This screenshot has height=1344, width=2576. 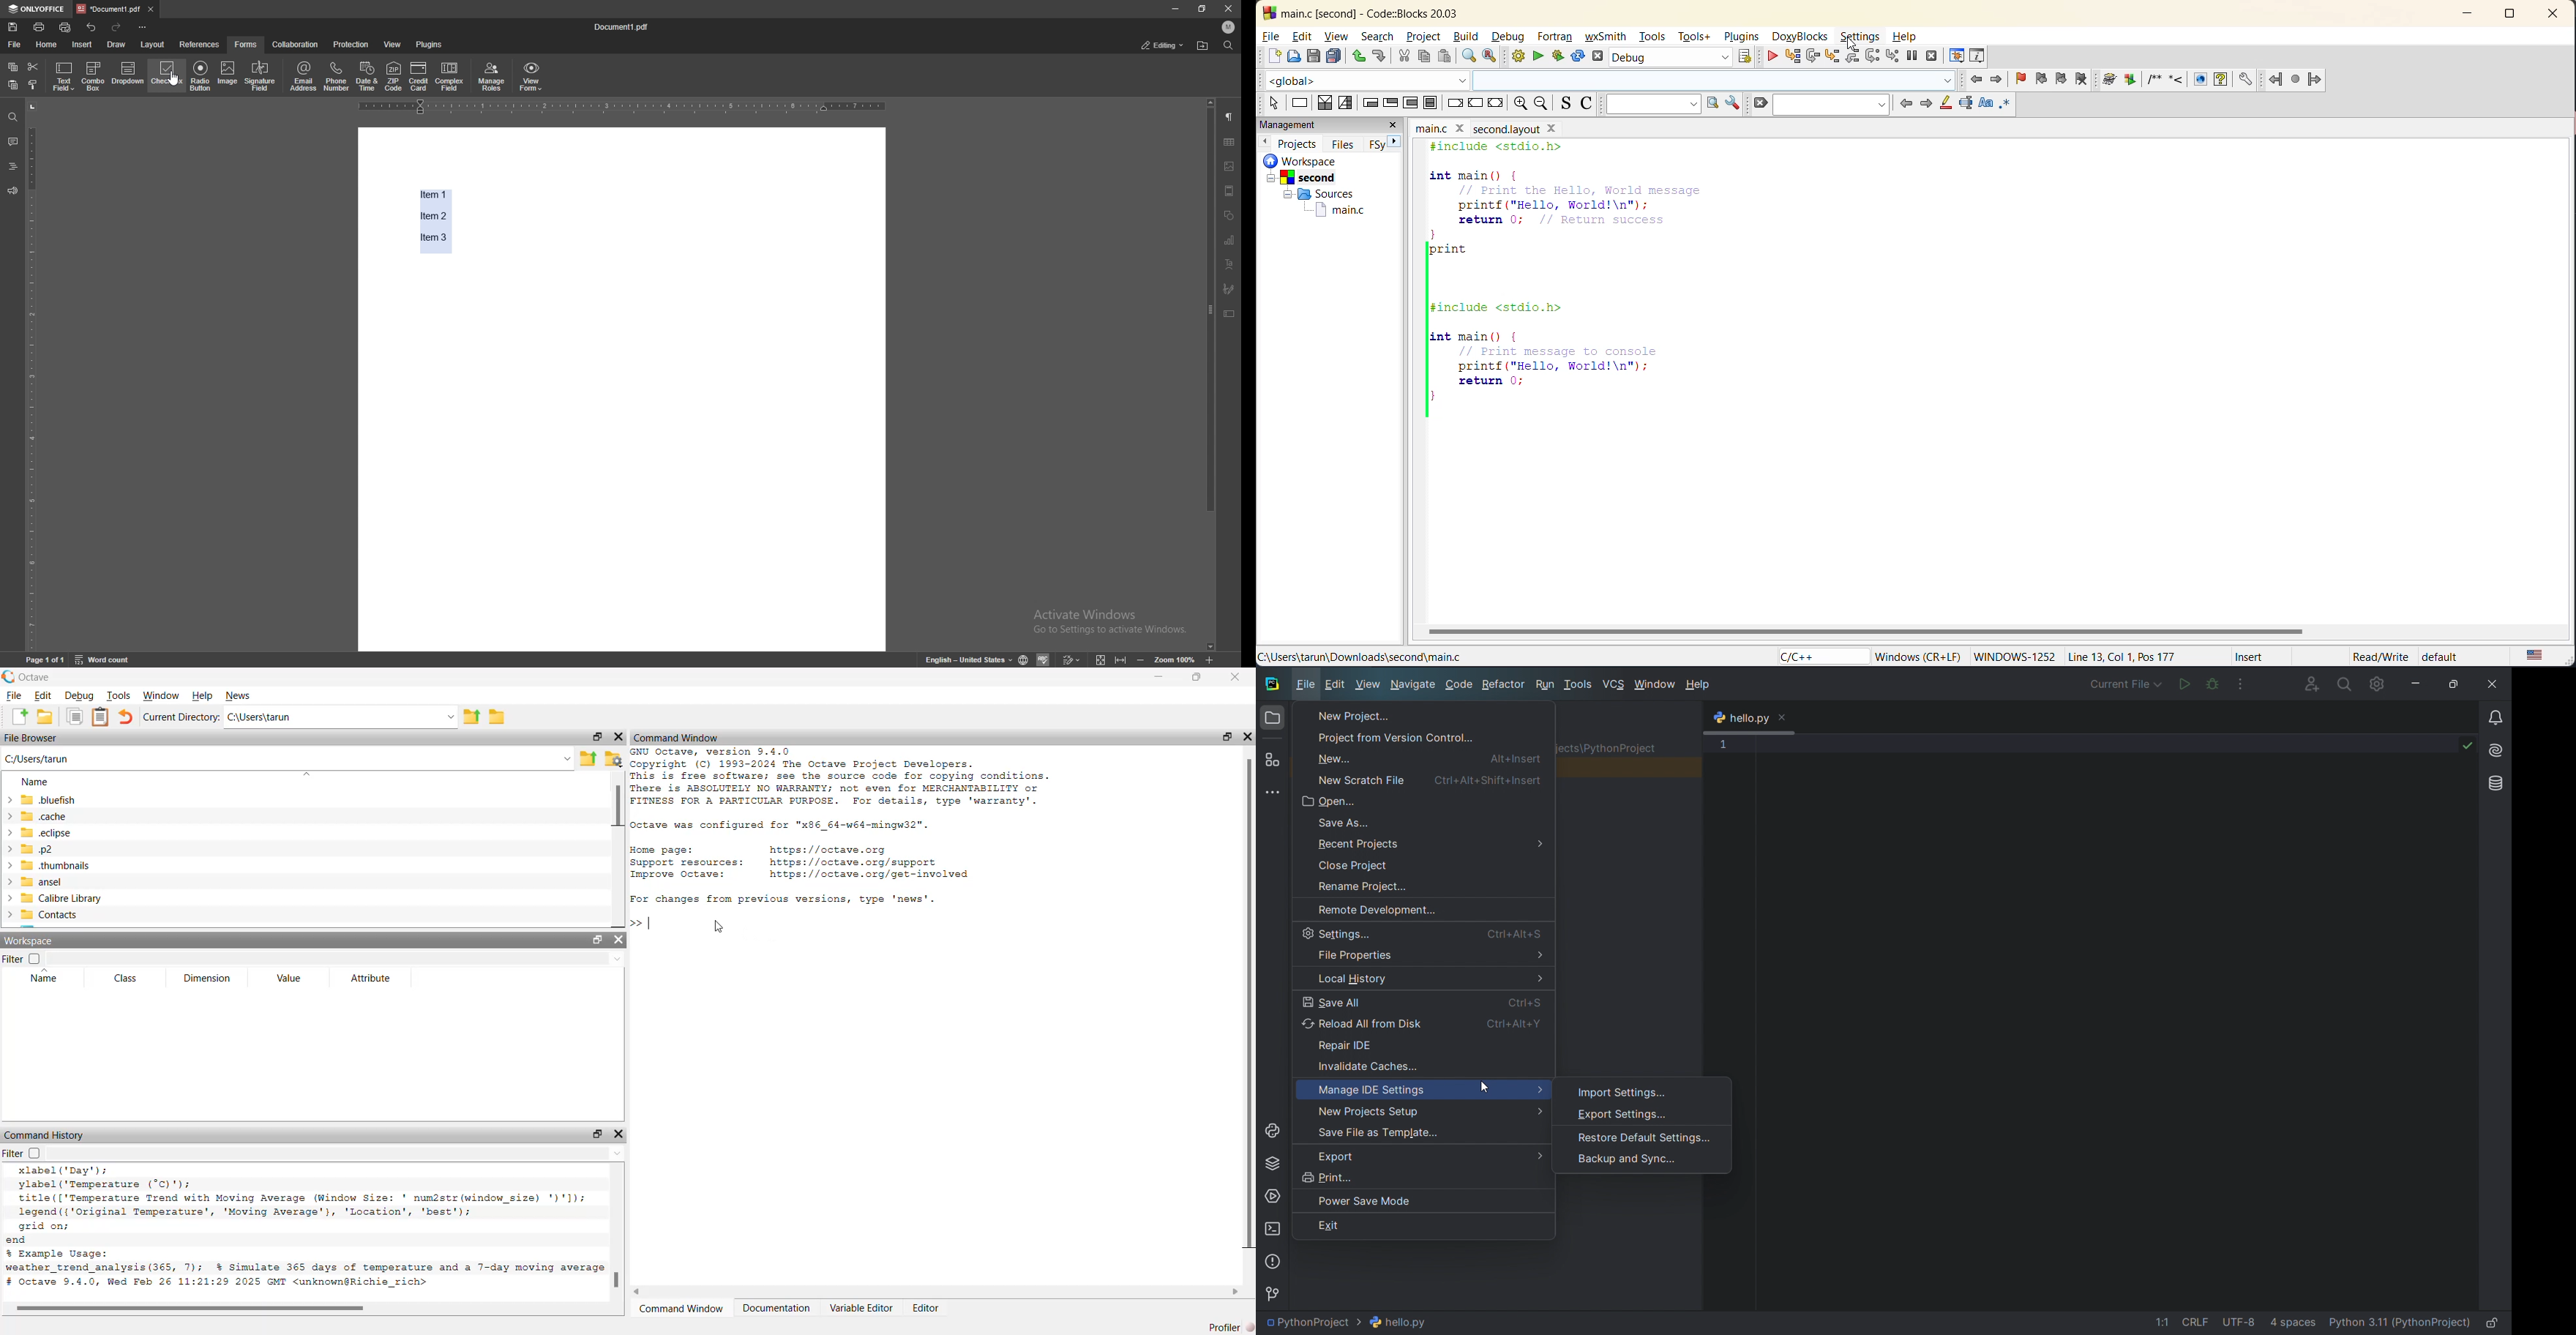 What do you see at coordinates (13, 141) in the screenshot?
I see `comment` at bounding box center [13, 141].